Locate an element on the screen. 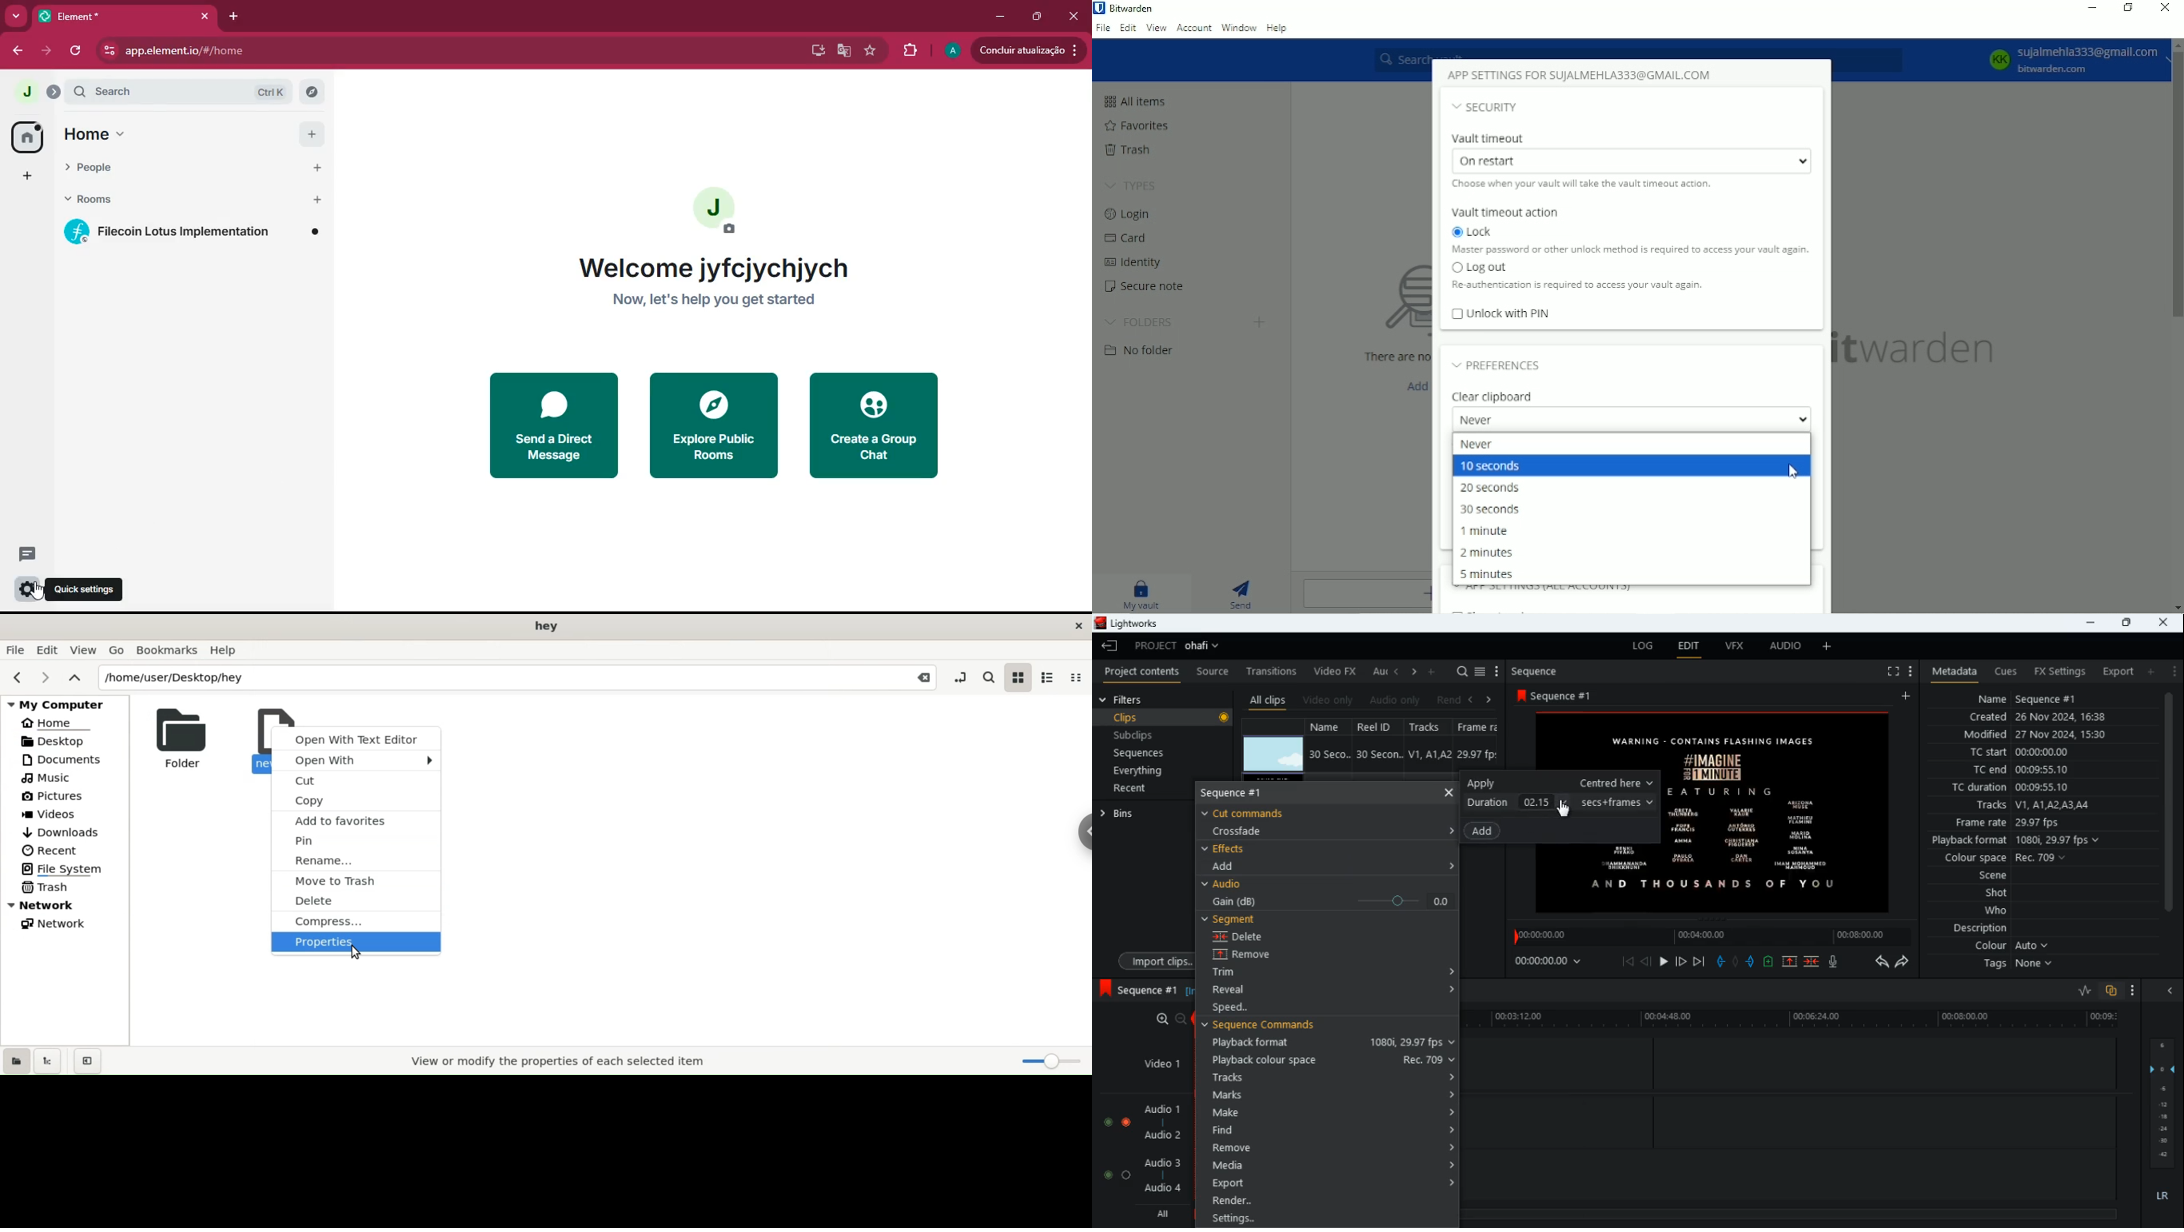  forward is located at coordinates (46, 52).